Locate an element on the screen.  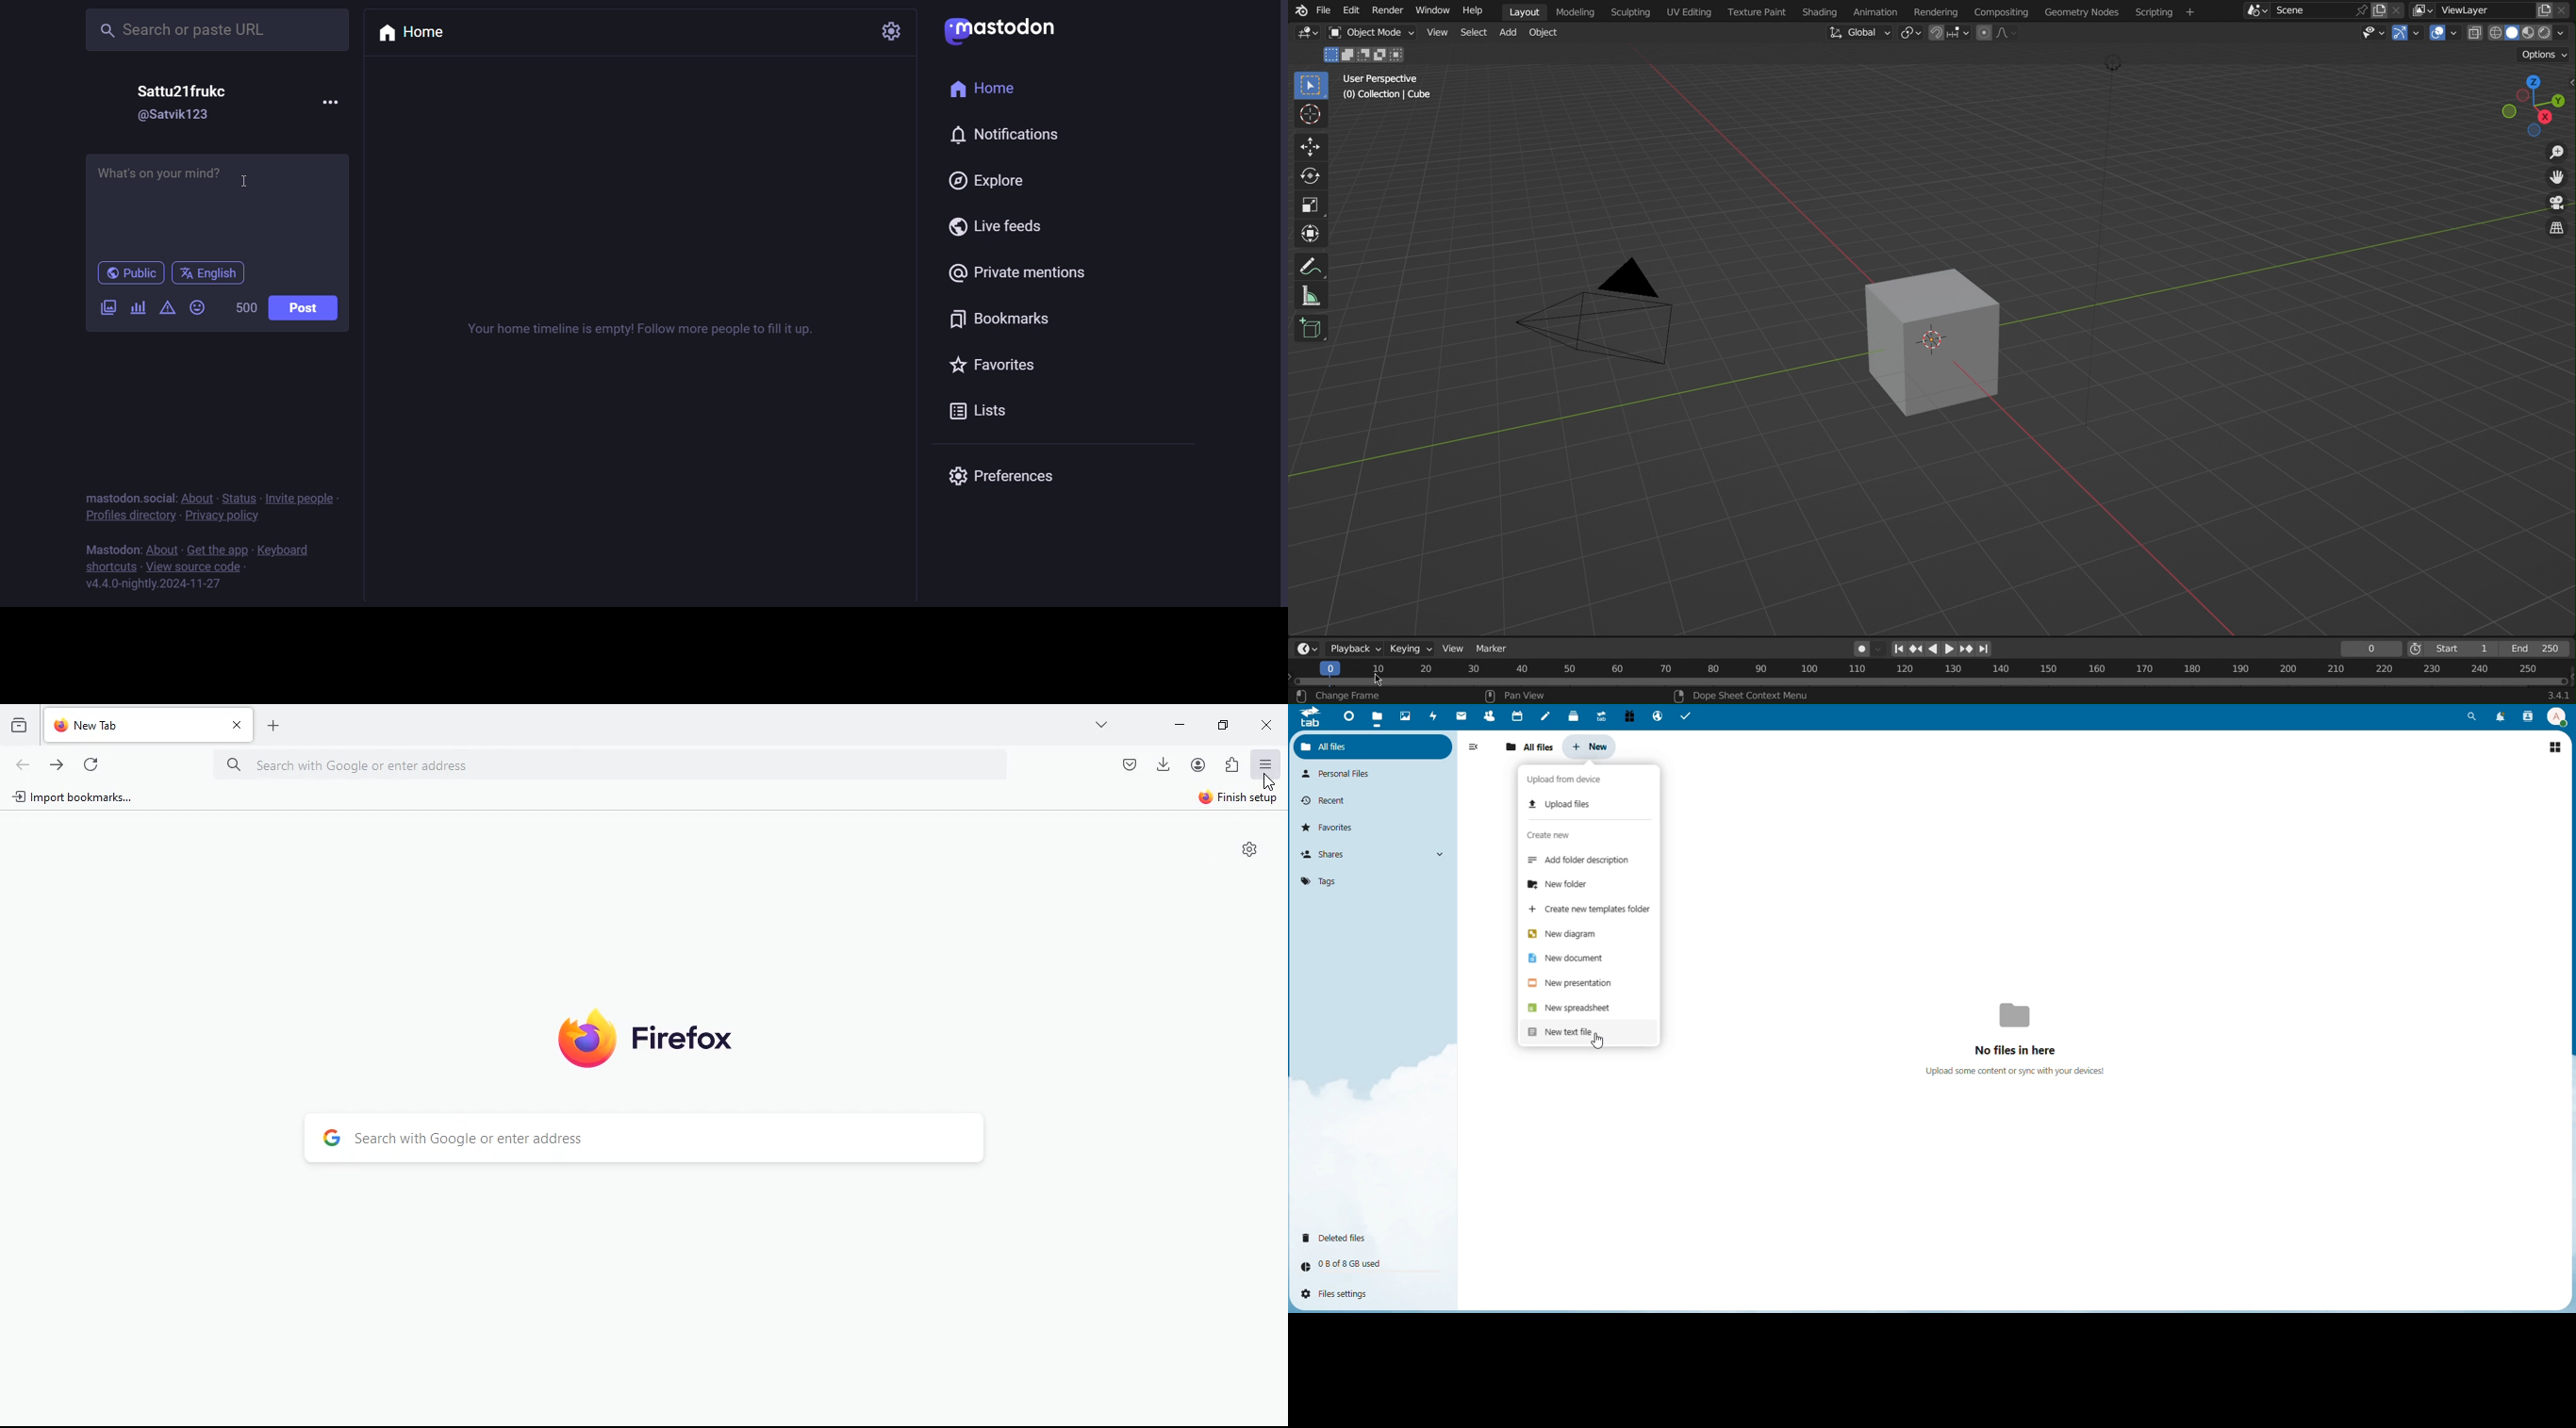
Text is located at coordinates (2023, 1034).